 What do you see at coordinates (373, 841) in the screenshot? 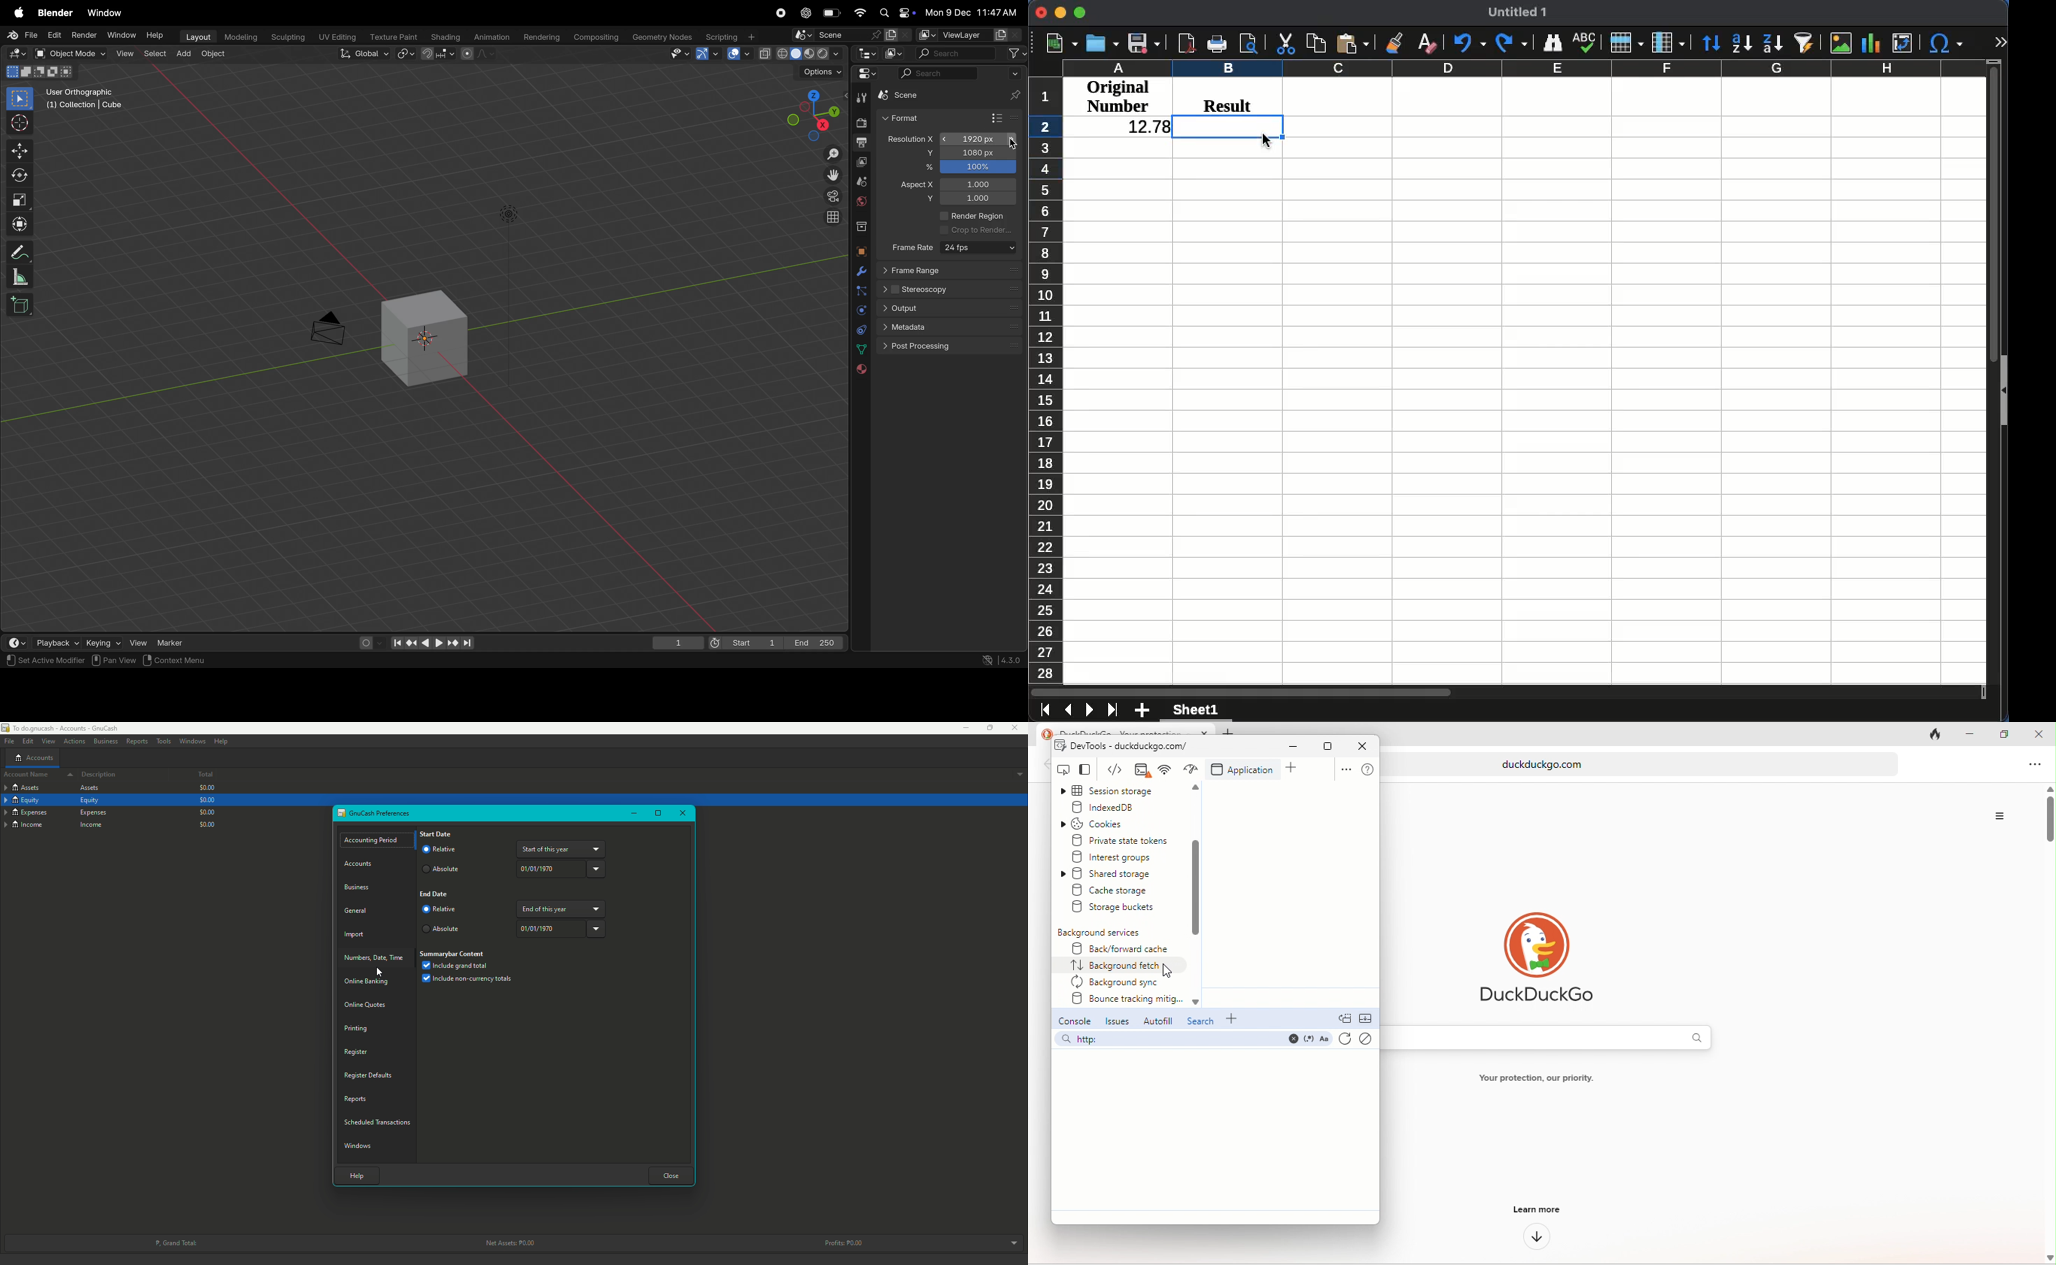
I see `Accounting Period` at bounding box center [373, 841].